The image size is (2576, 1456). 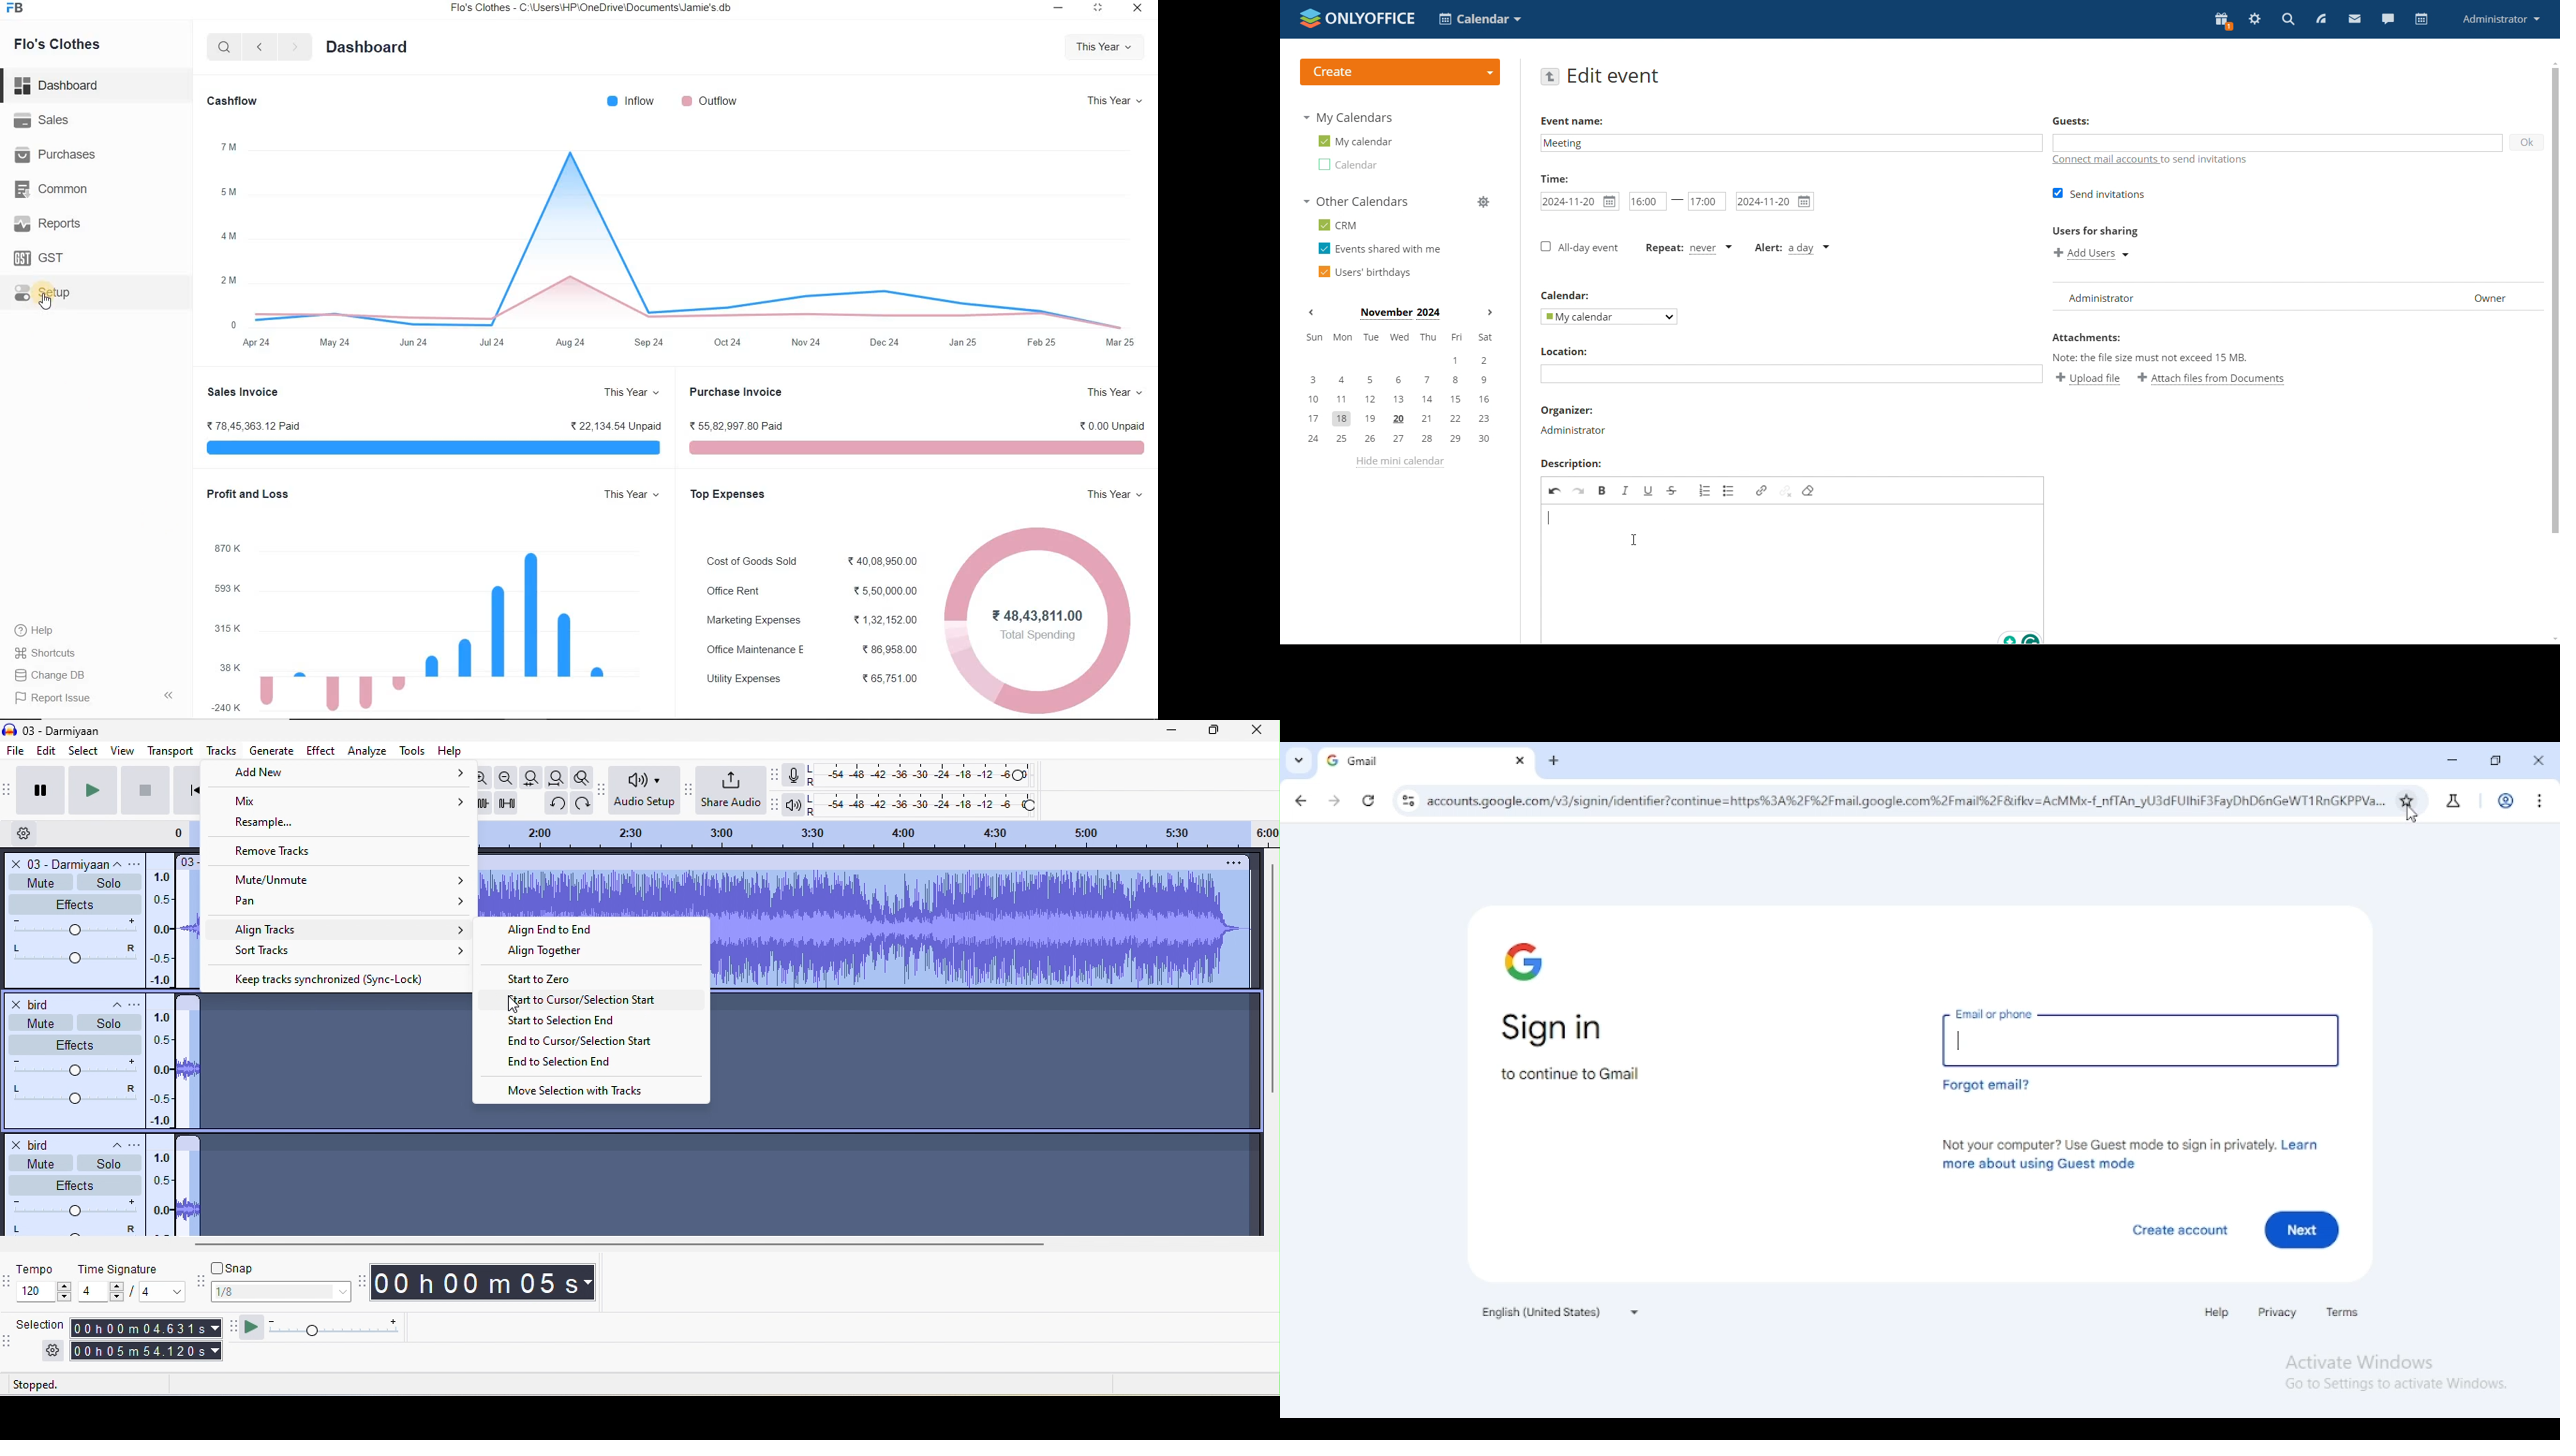 What do you see at coordinates (336, 341) in the screenshot?
I see `May 24` at bounding box center [336, 341].